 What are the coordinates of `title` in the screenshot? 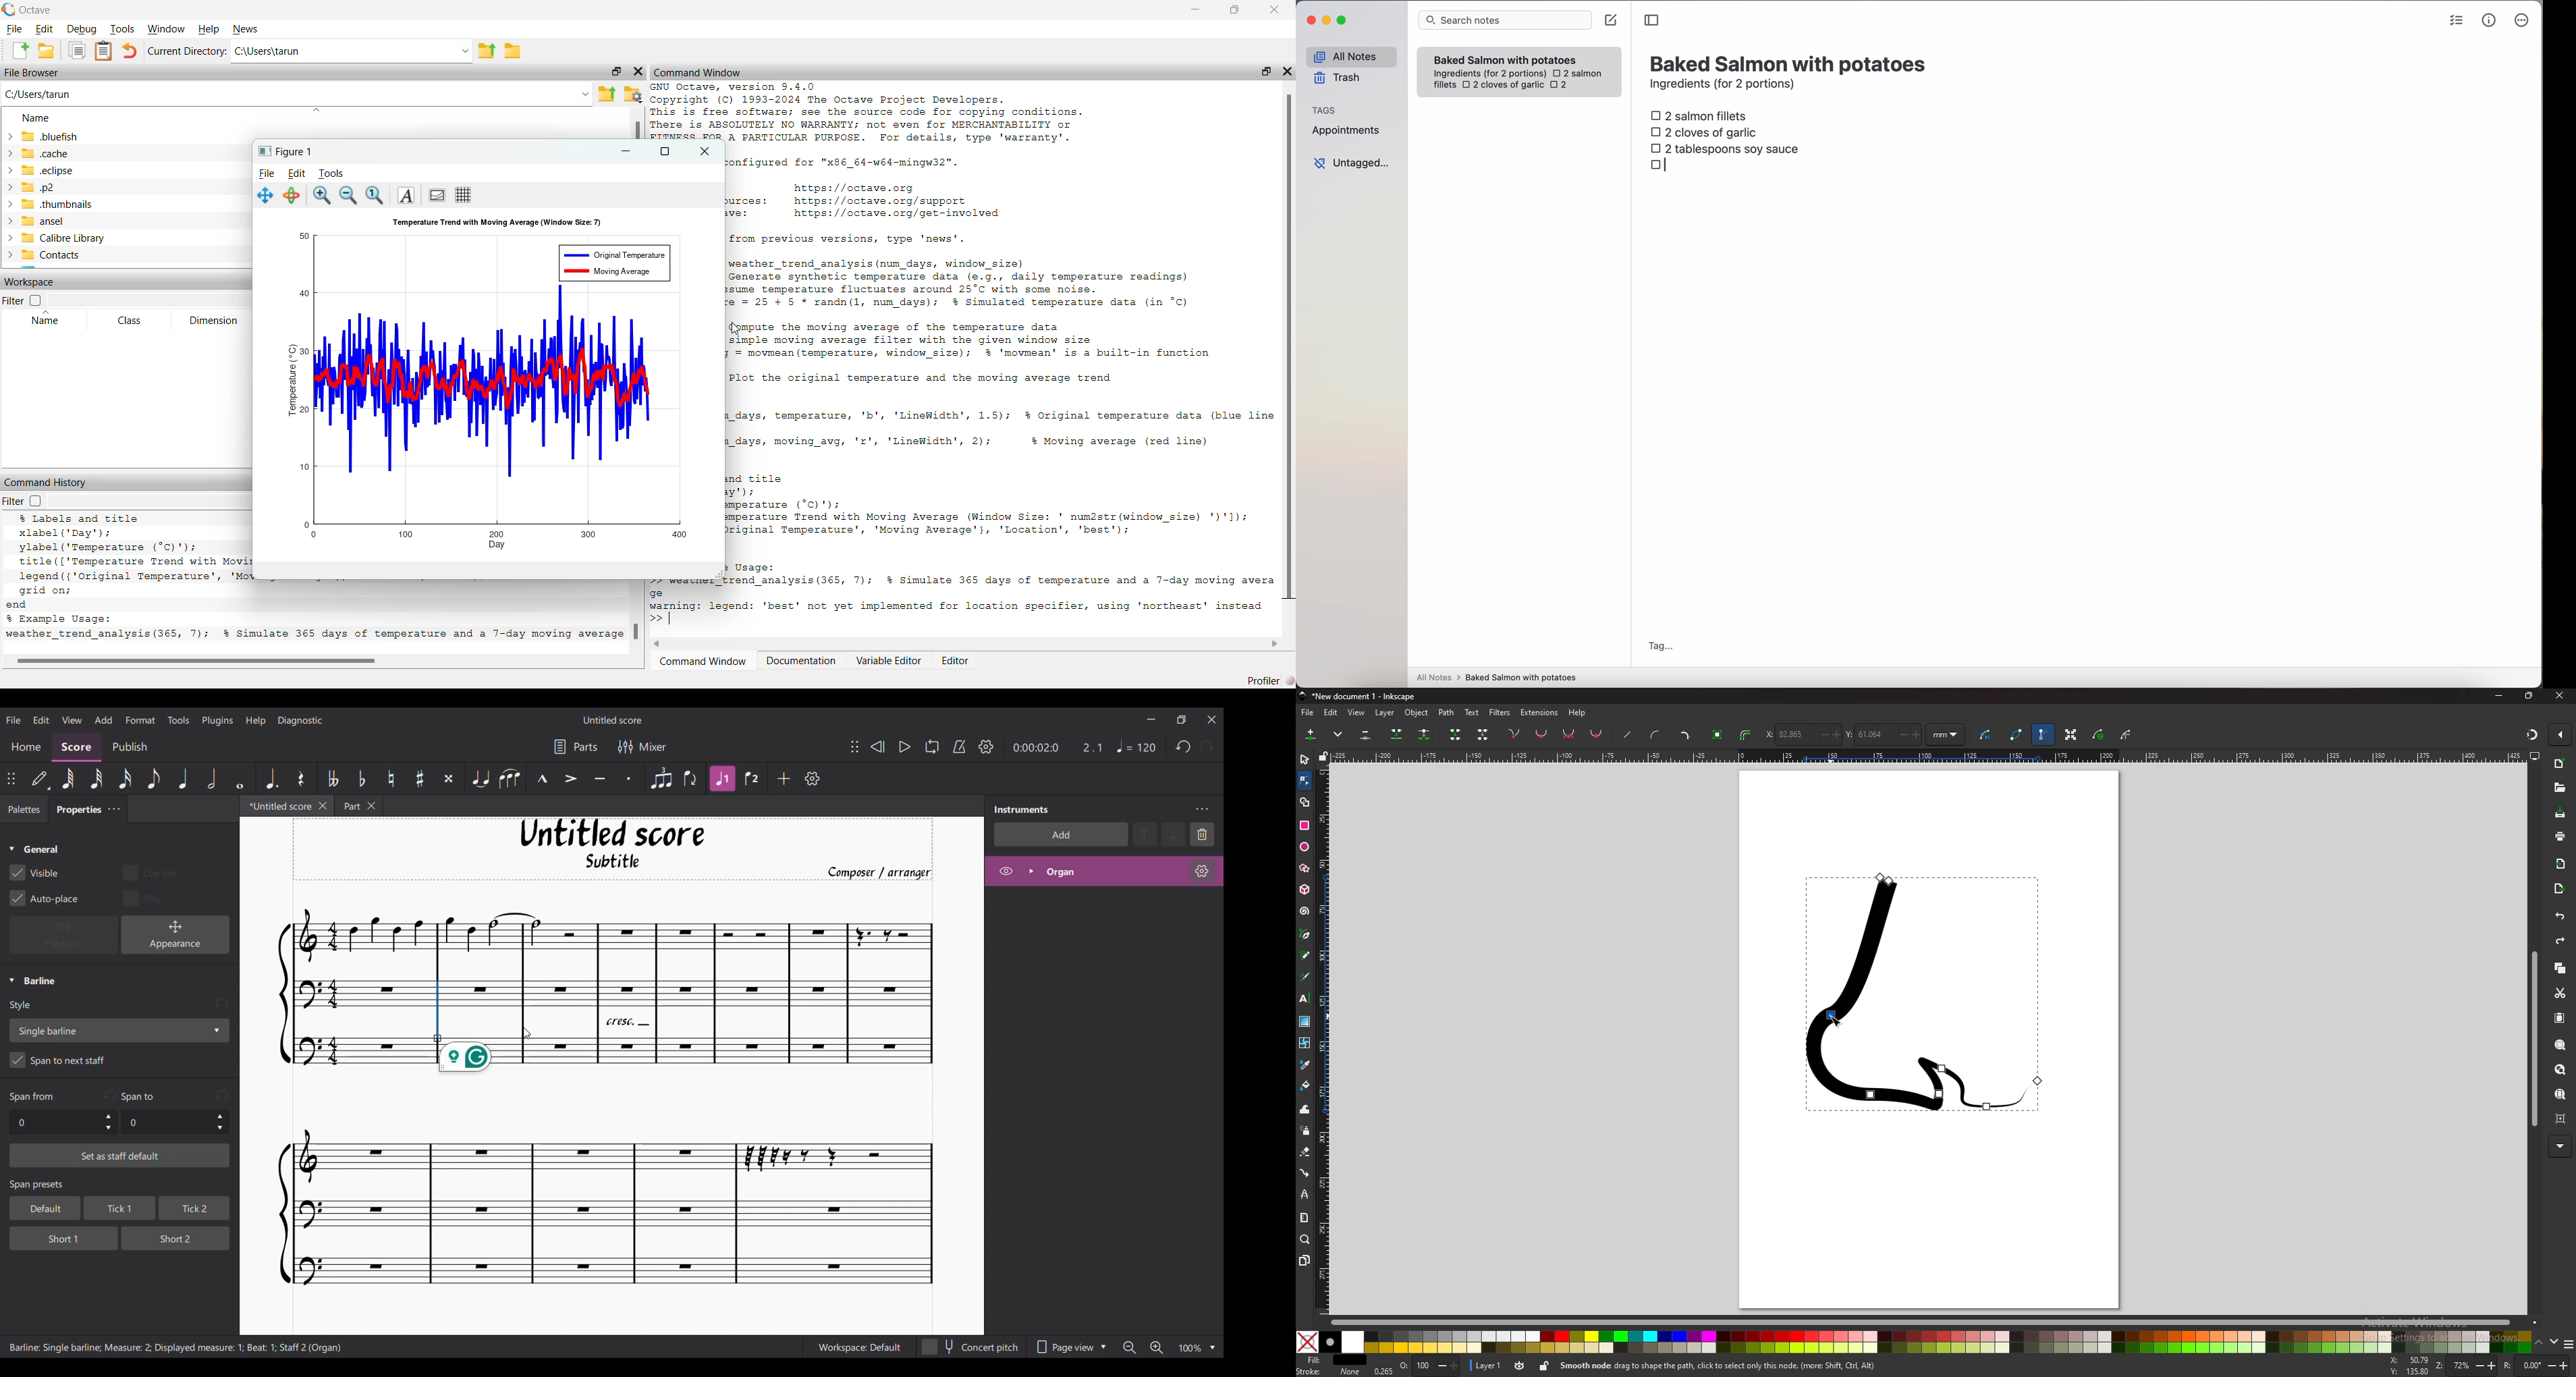 It's located at (1368, 696).